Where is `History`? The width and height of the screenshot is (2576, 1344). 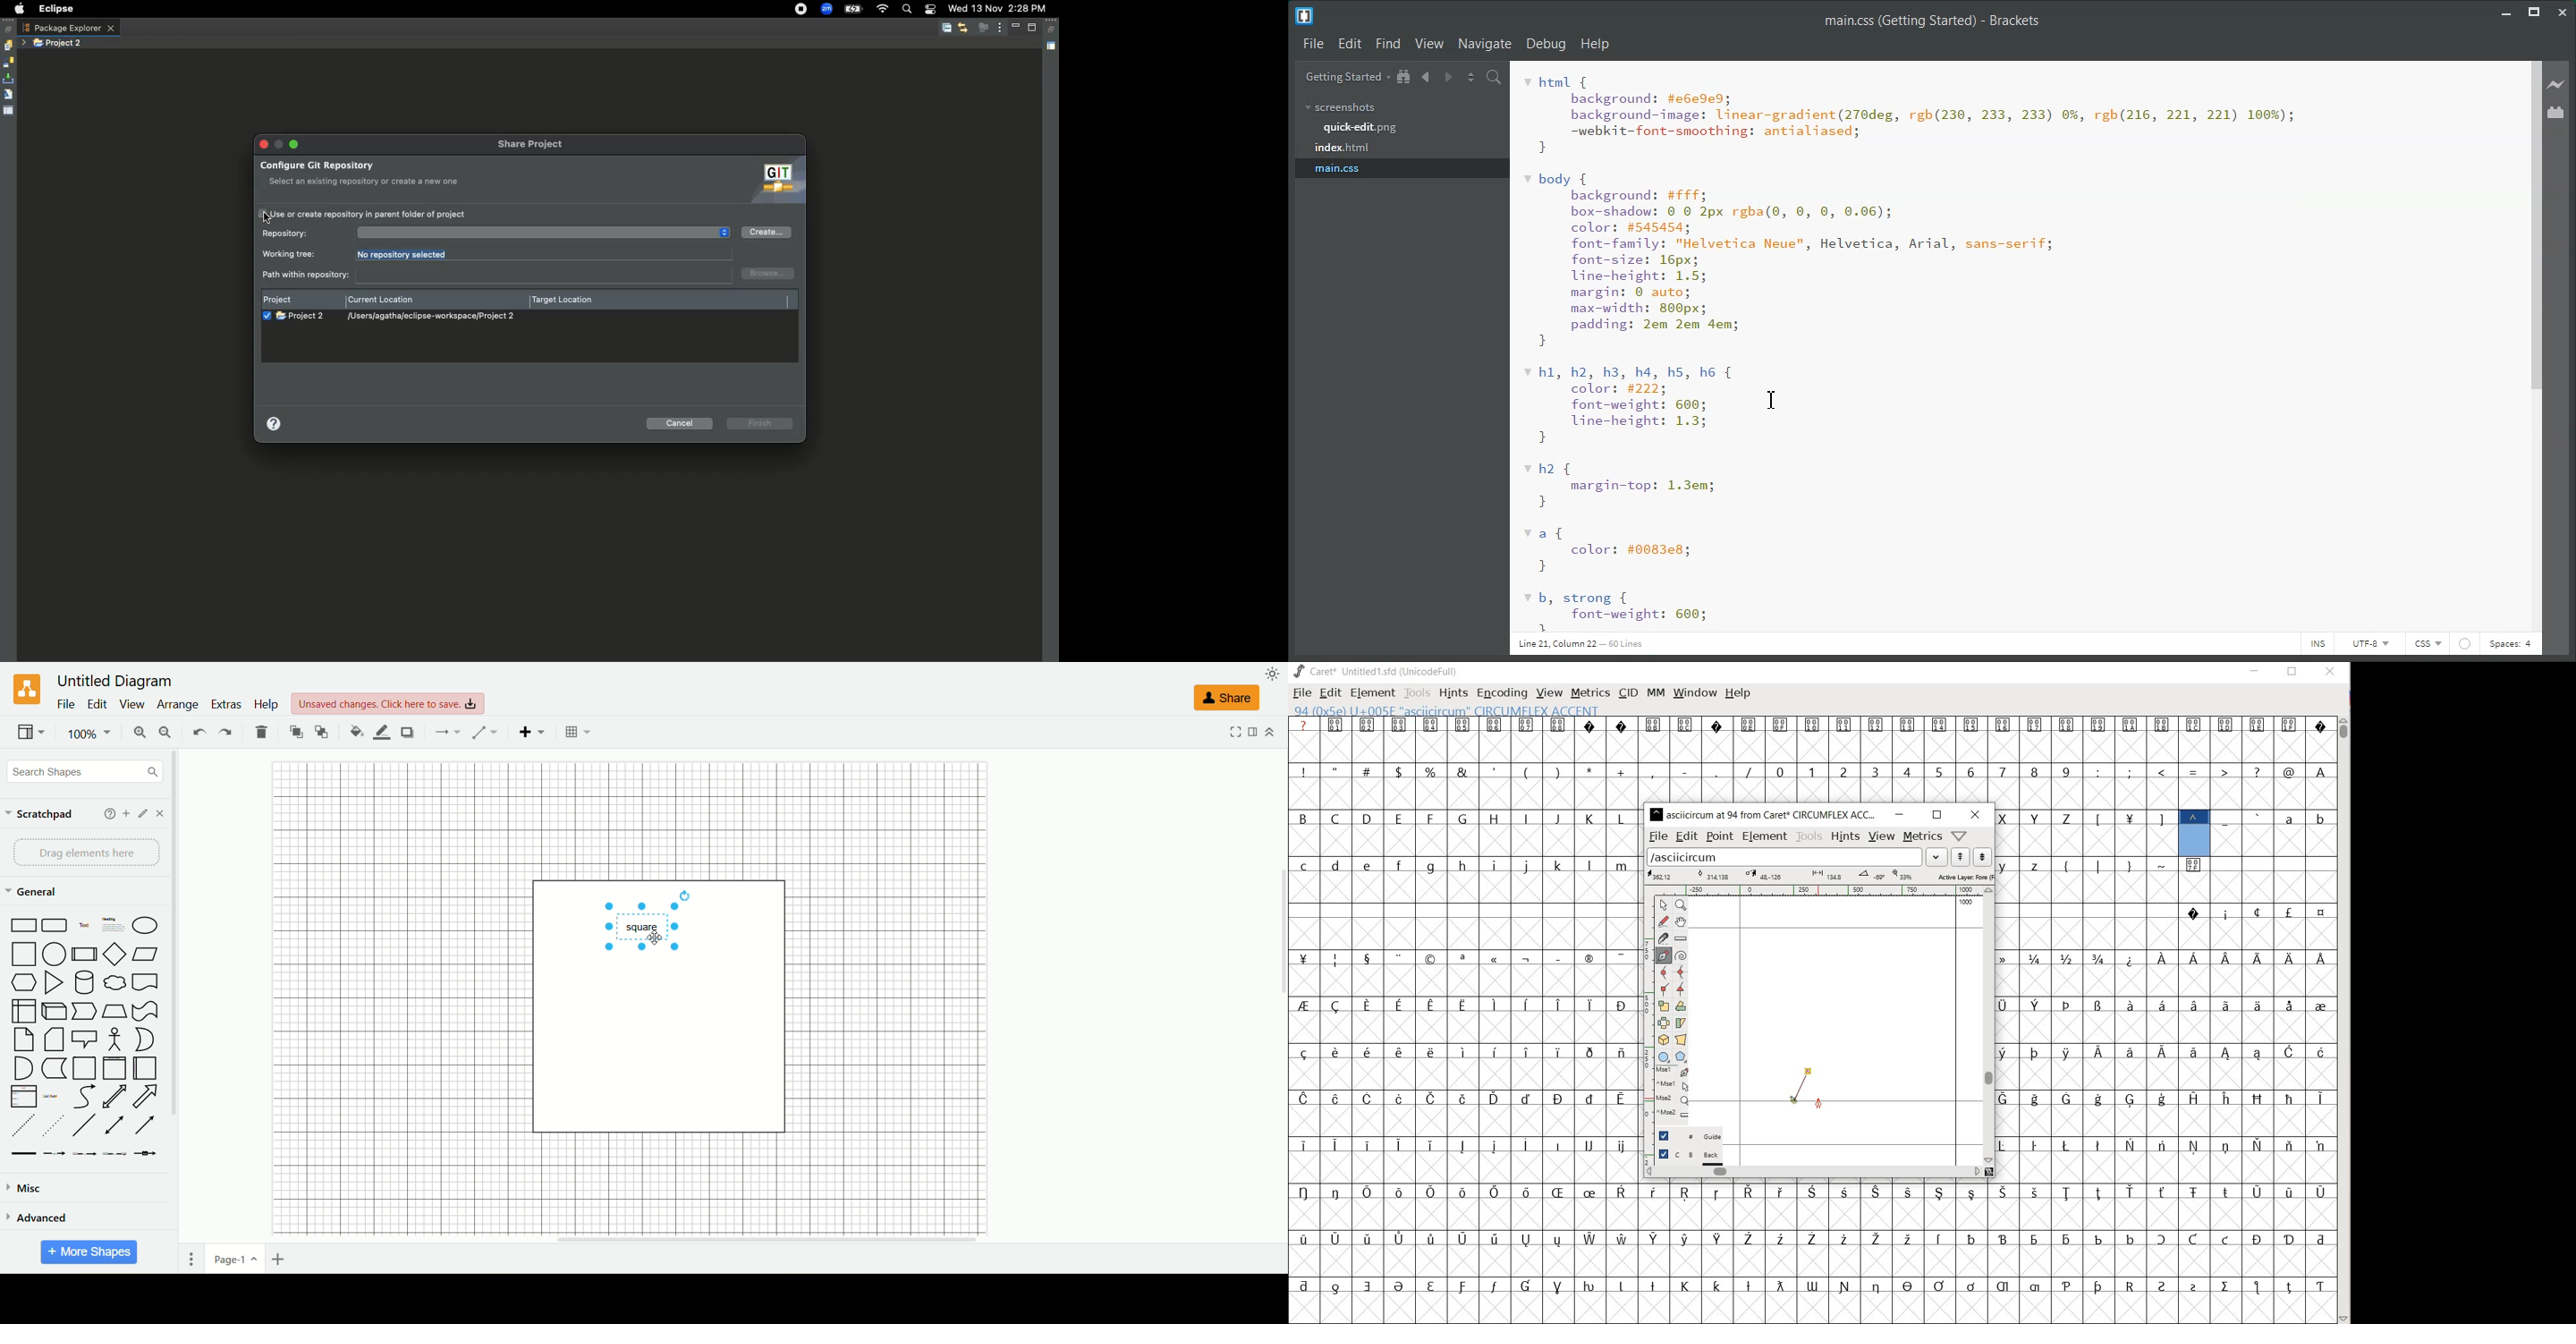
History is located at coordinates (7, 46).